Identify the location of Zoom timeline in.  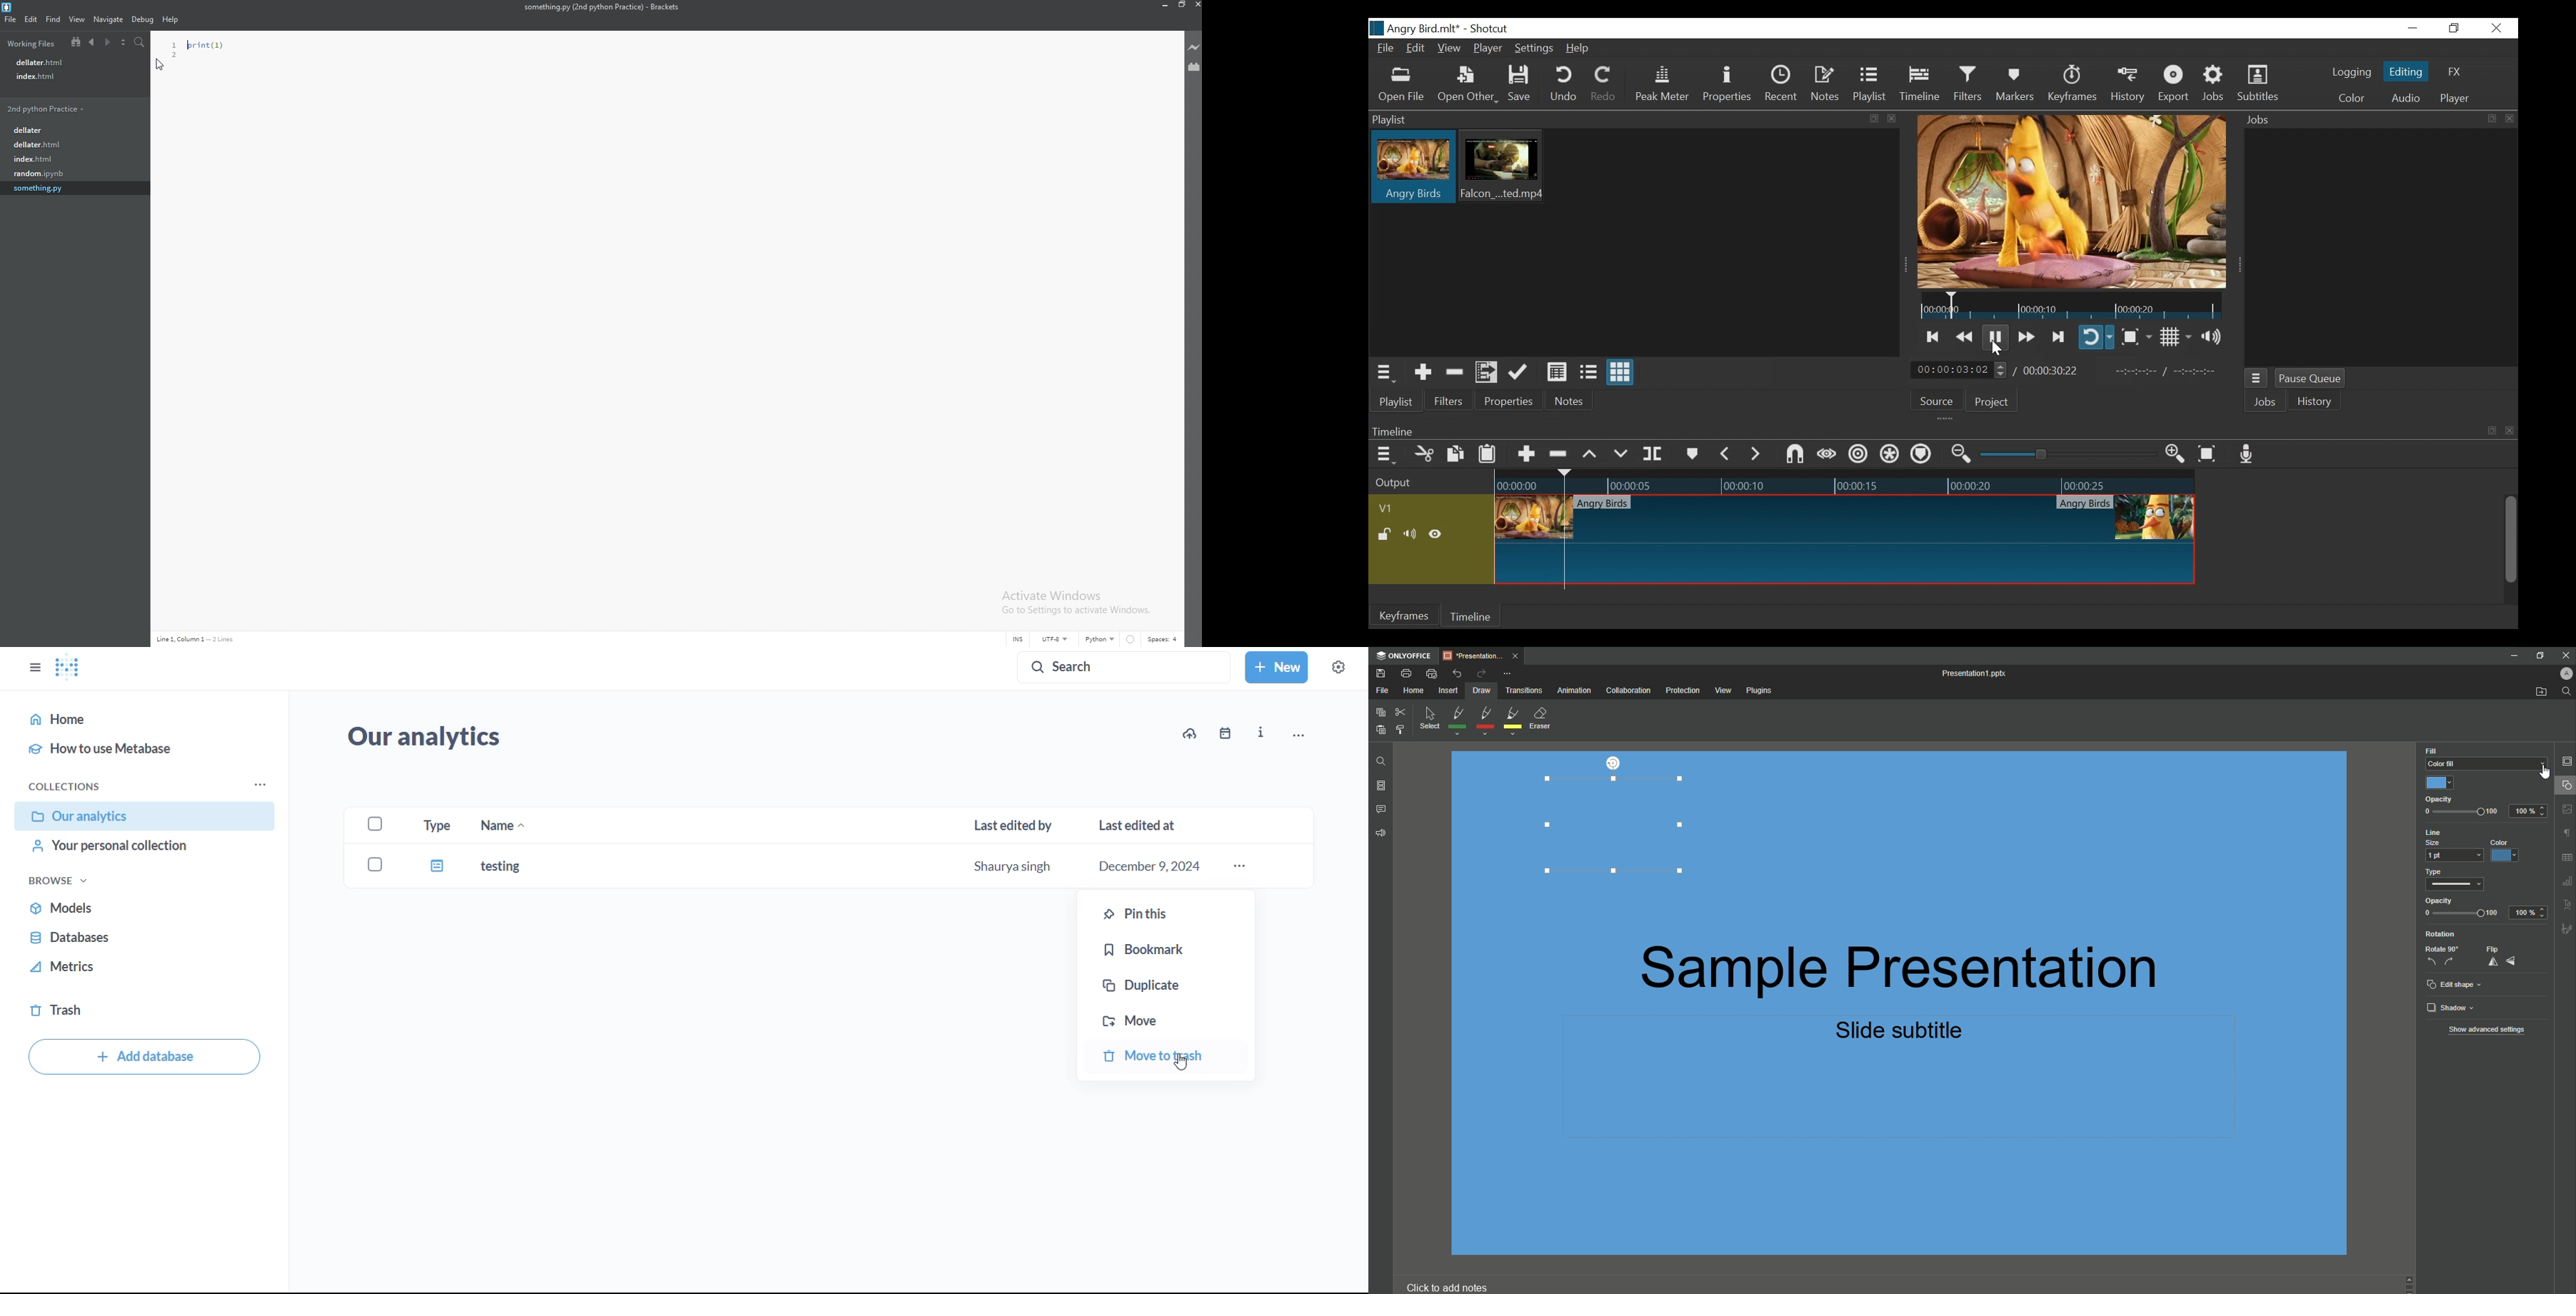
(2175, 455).